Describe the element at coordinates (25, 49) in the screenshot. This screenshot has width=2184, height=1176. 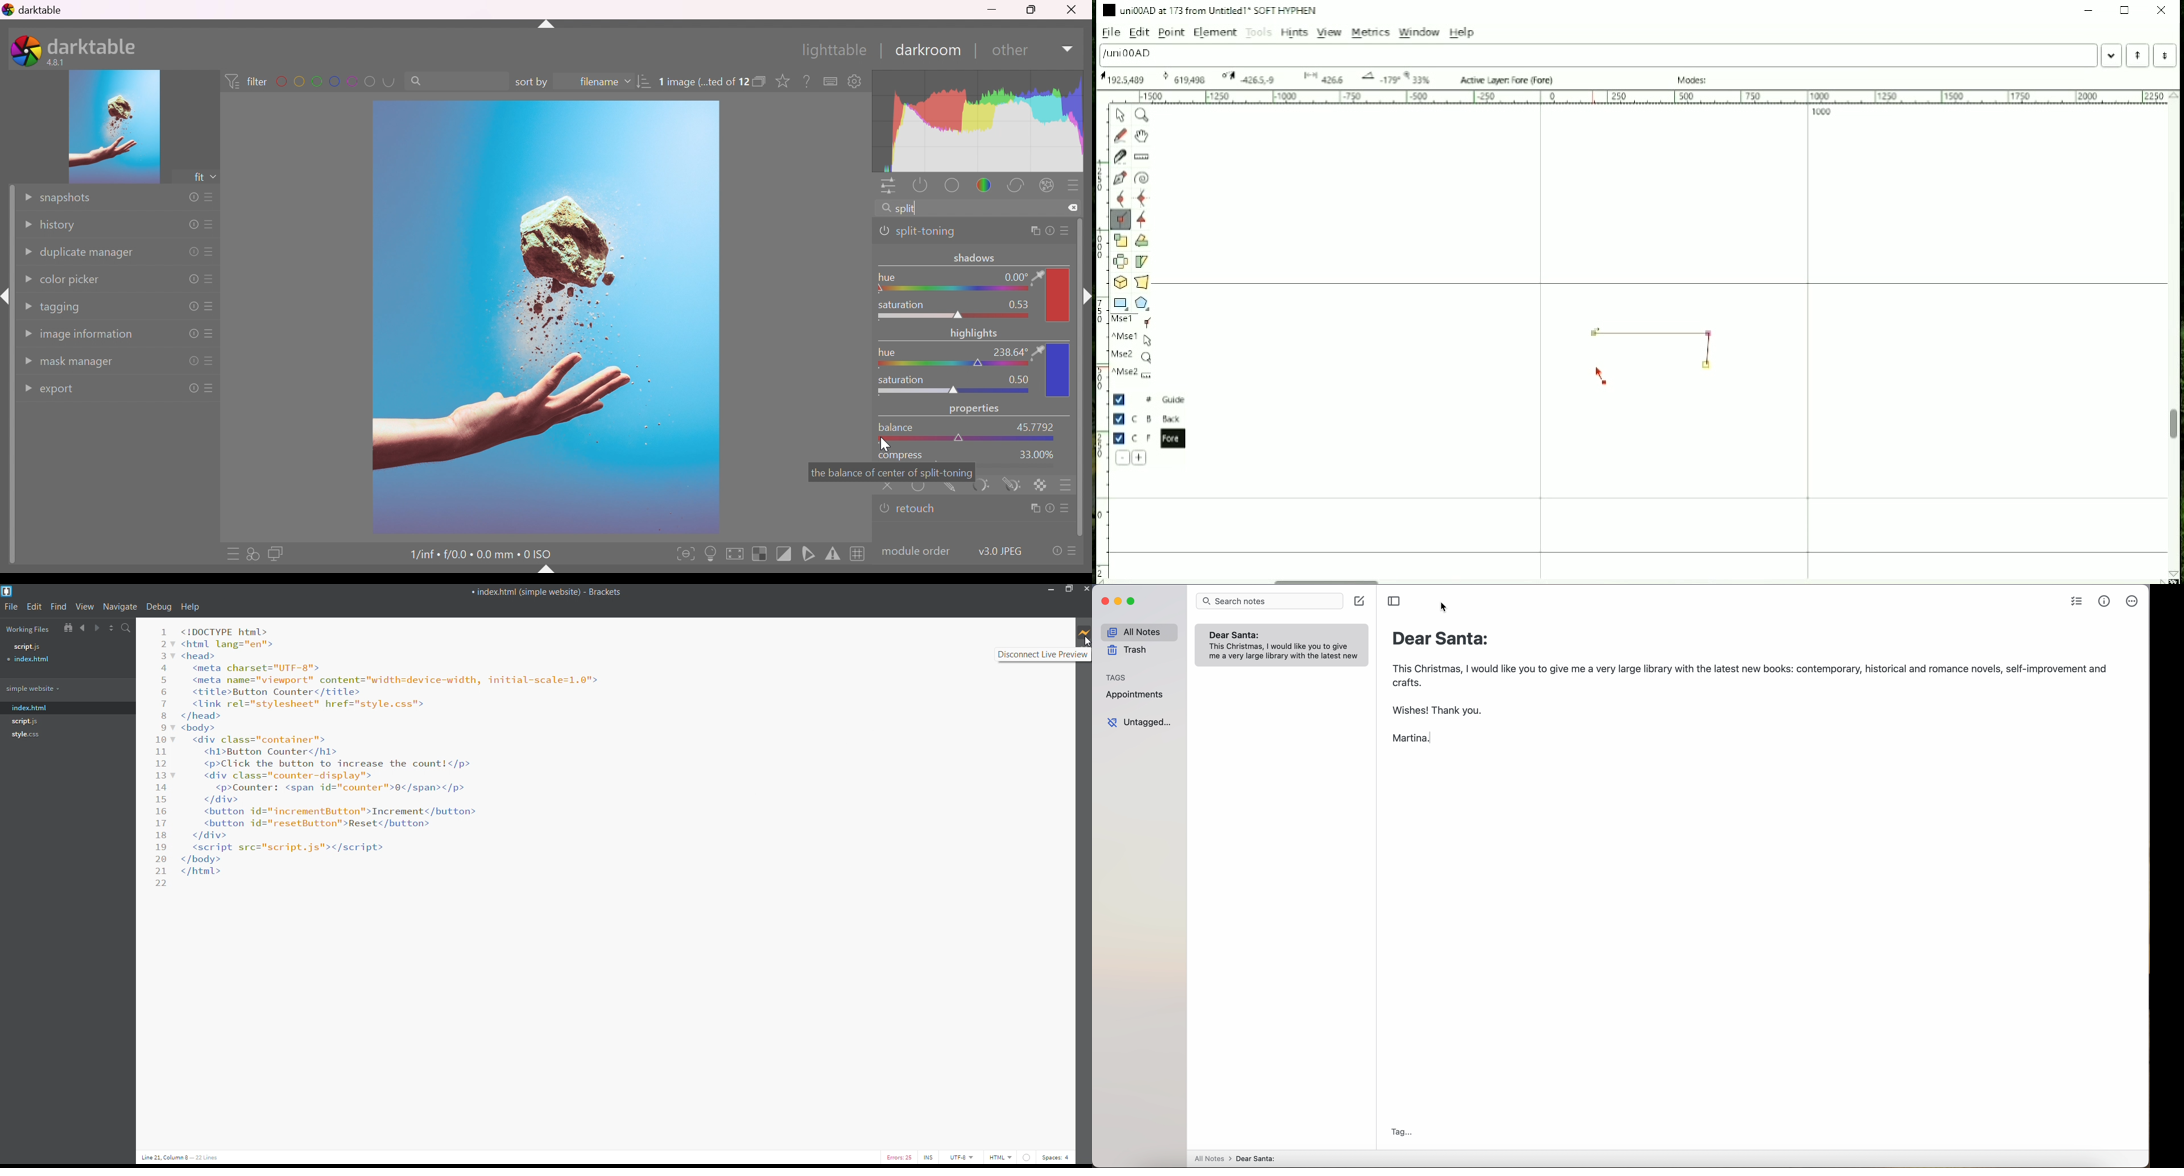
I see `darktable` at that location.